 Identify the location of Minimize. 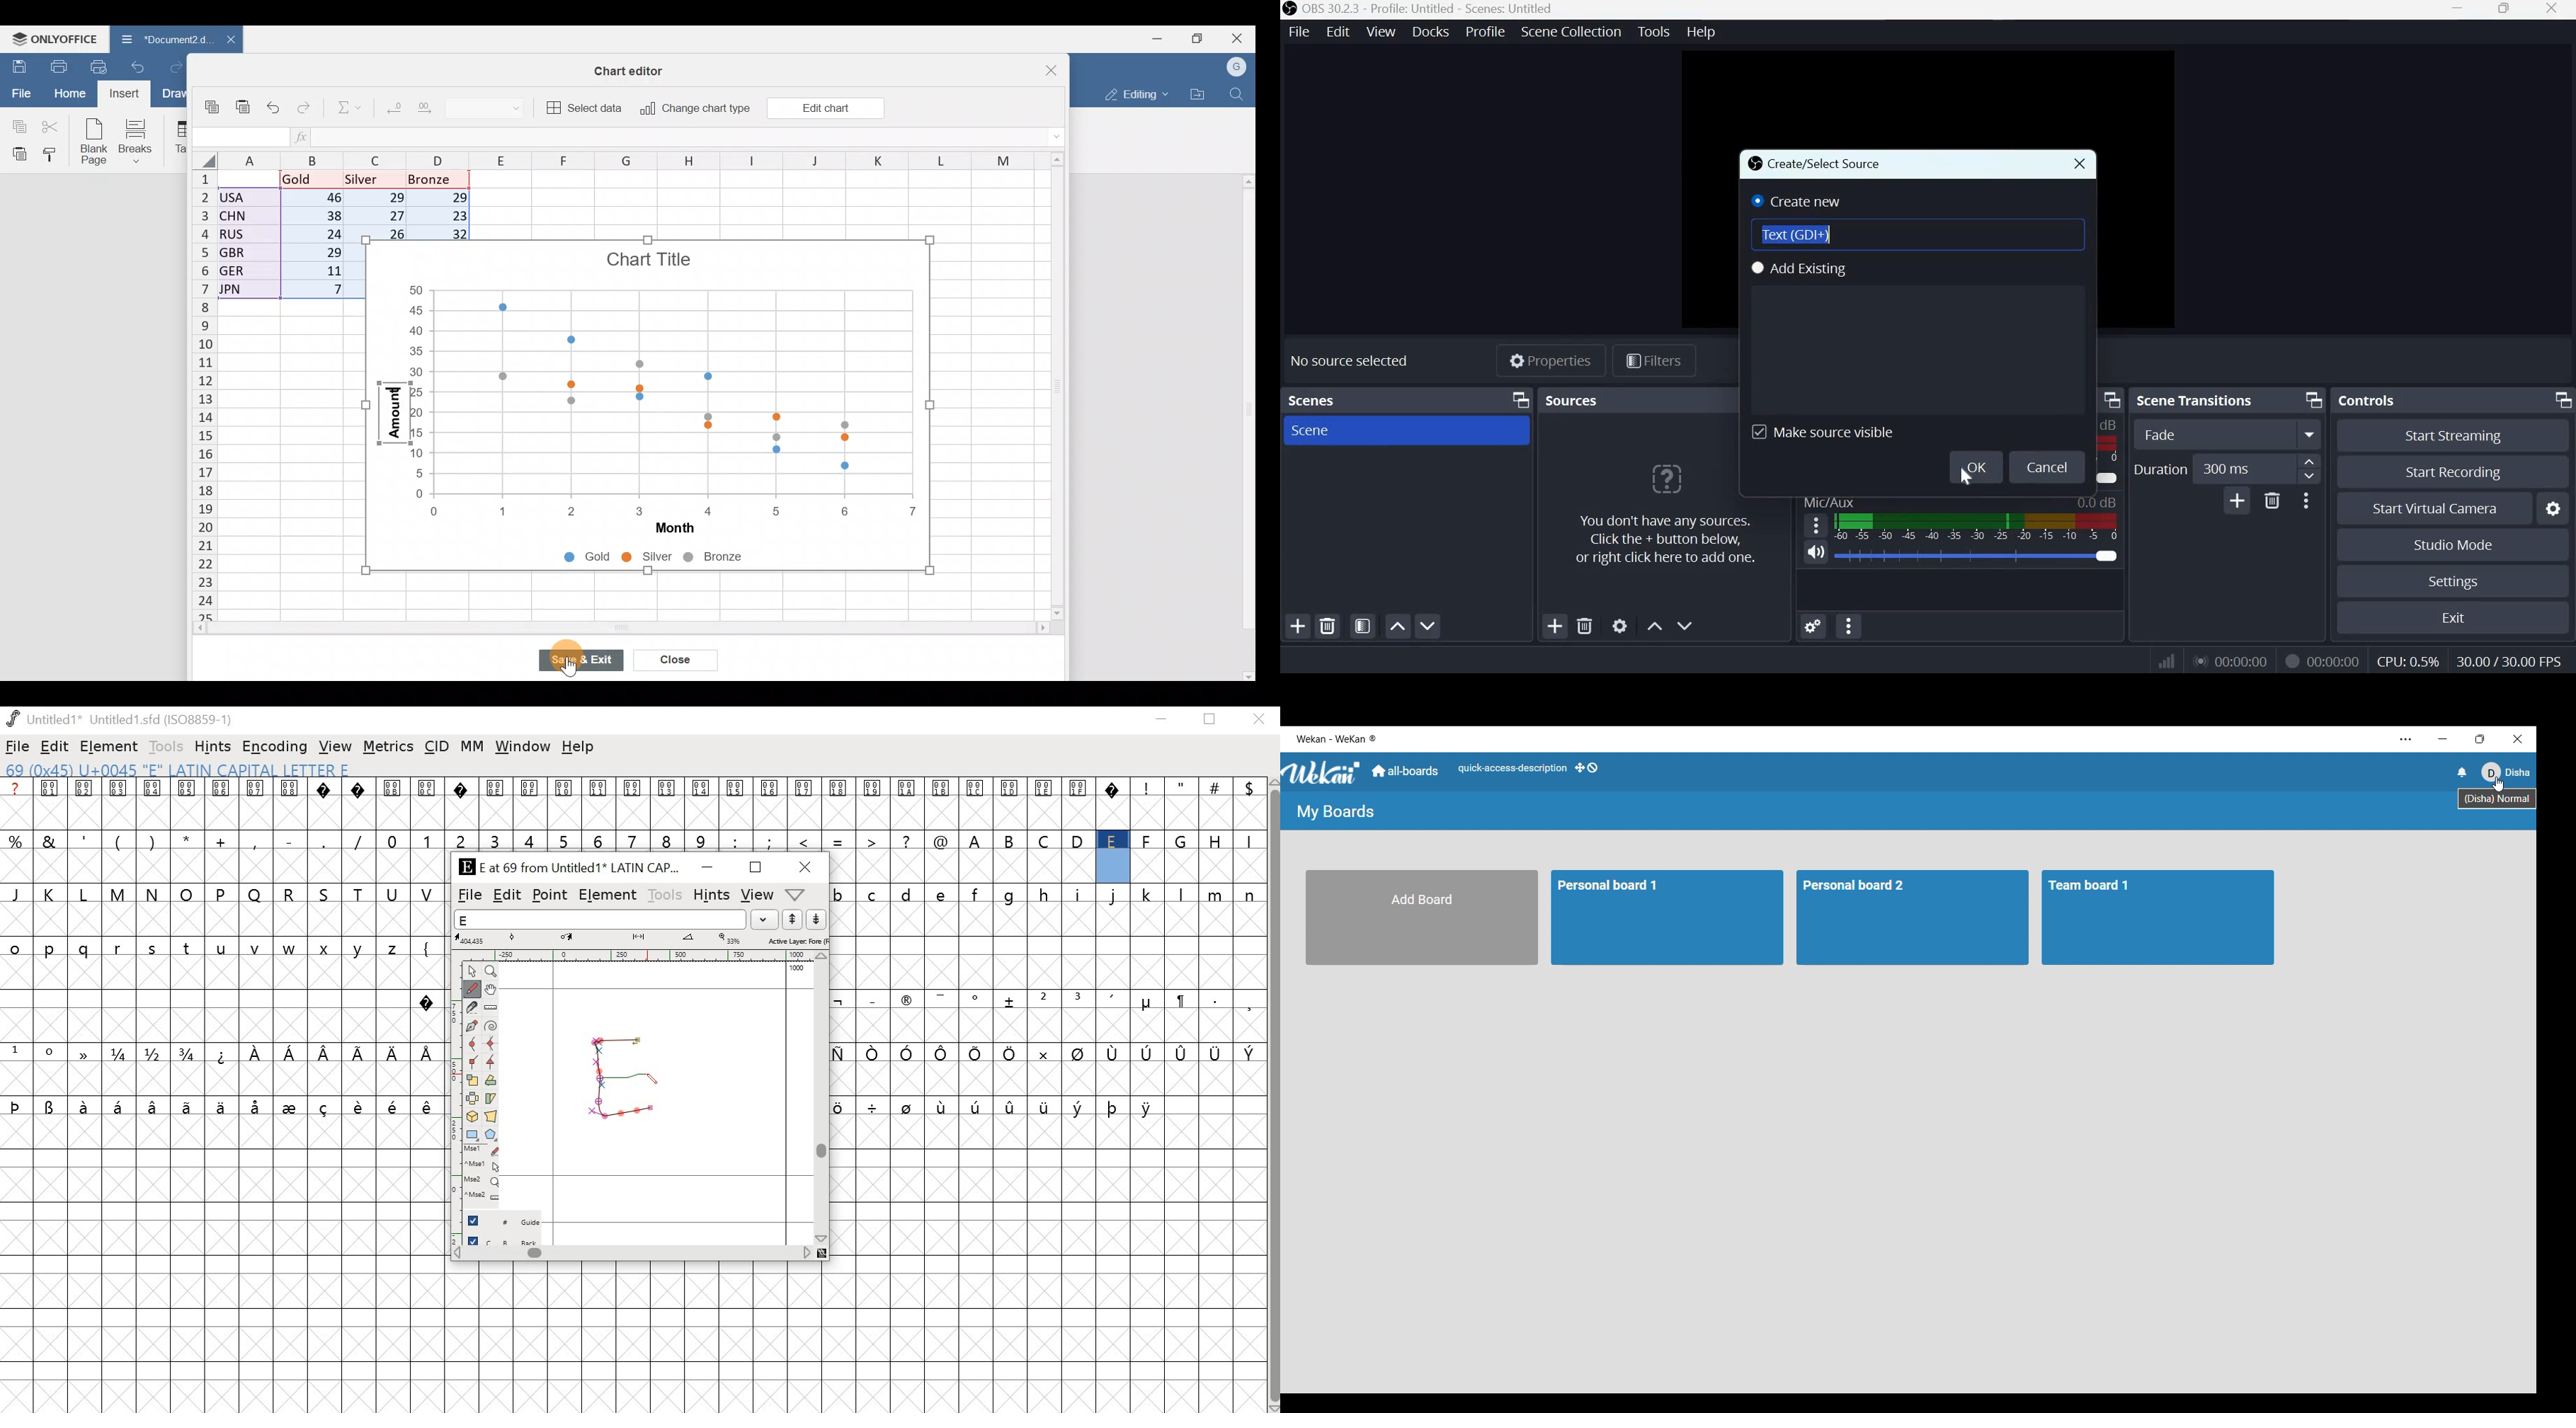
(2441, 739).